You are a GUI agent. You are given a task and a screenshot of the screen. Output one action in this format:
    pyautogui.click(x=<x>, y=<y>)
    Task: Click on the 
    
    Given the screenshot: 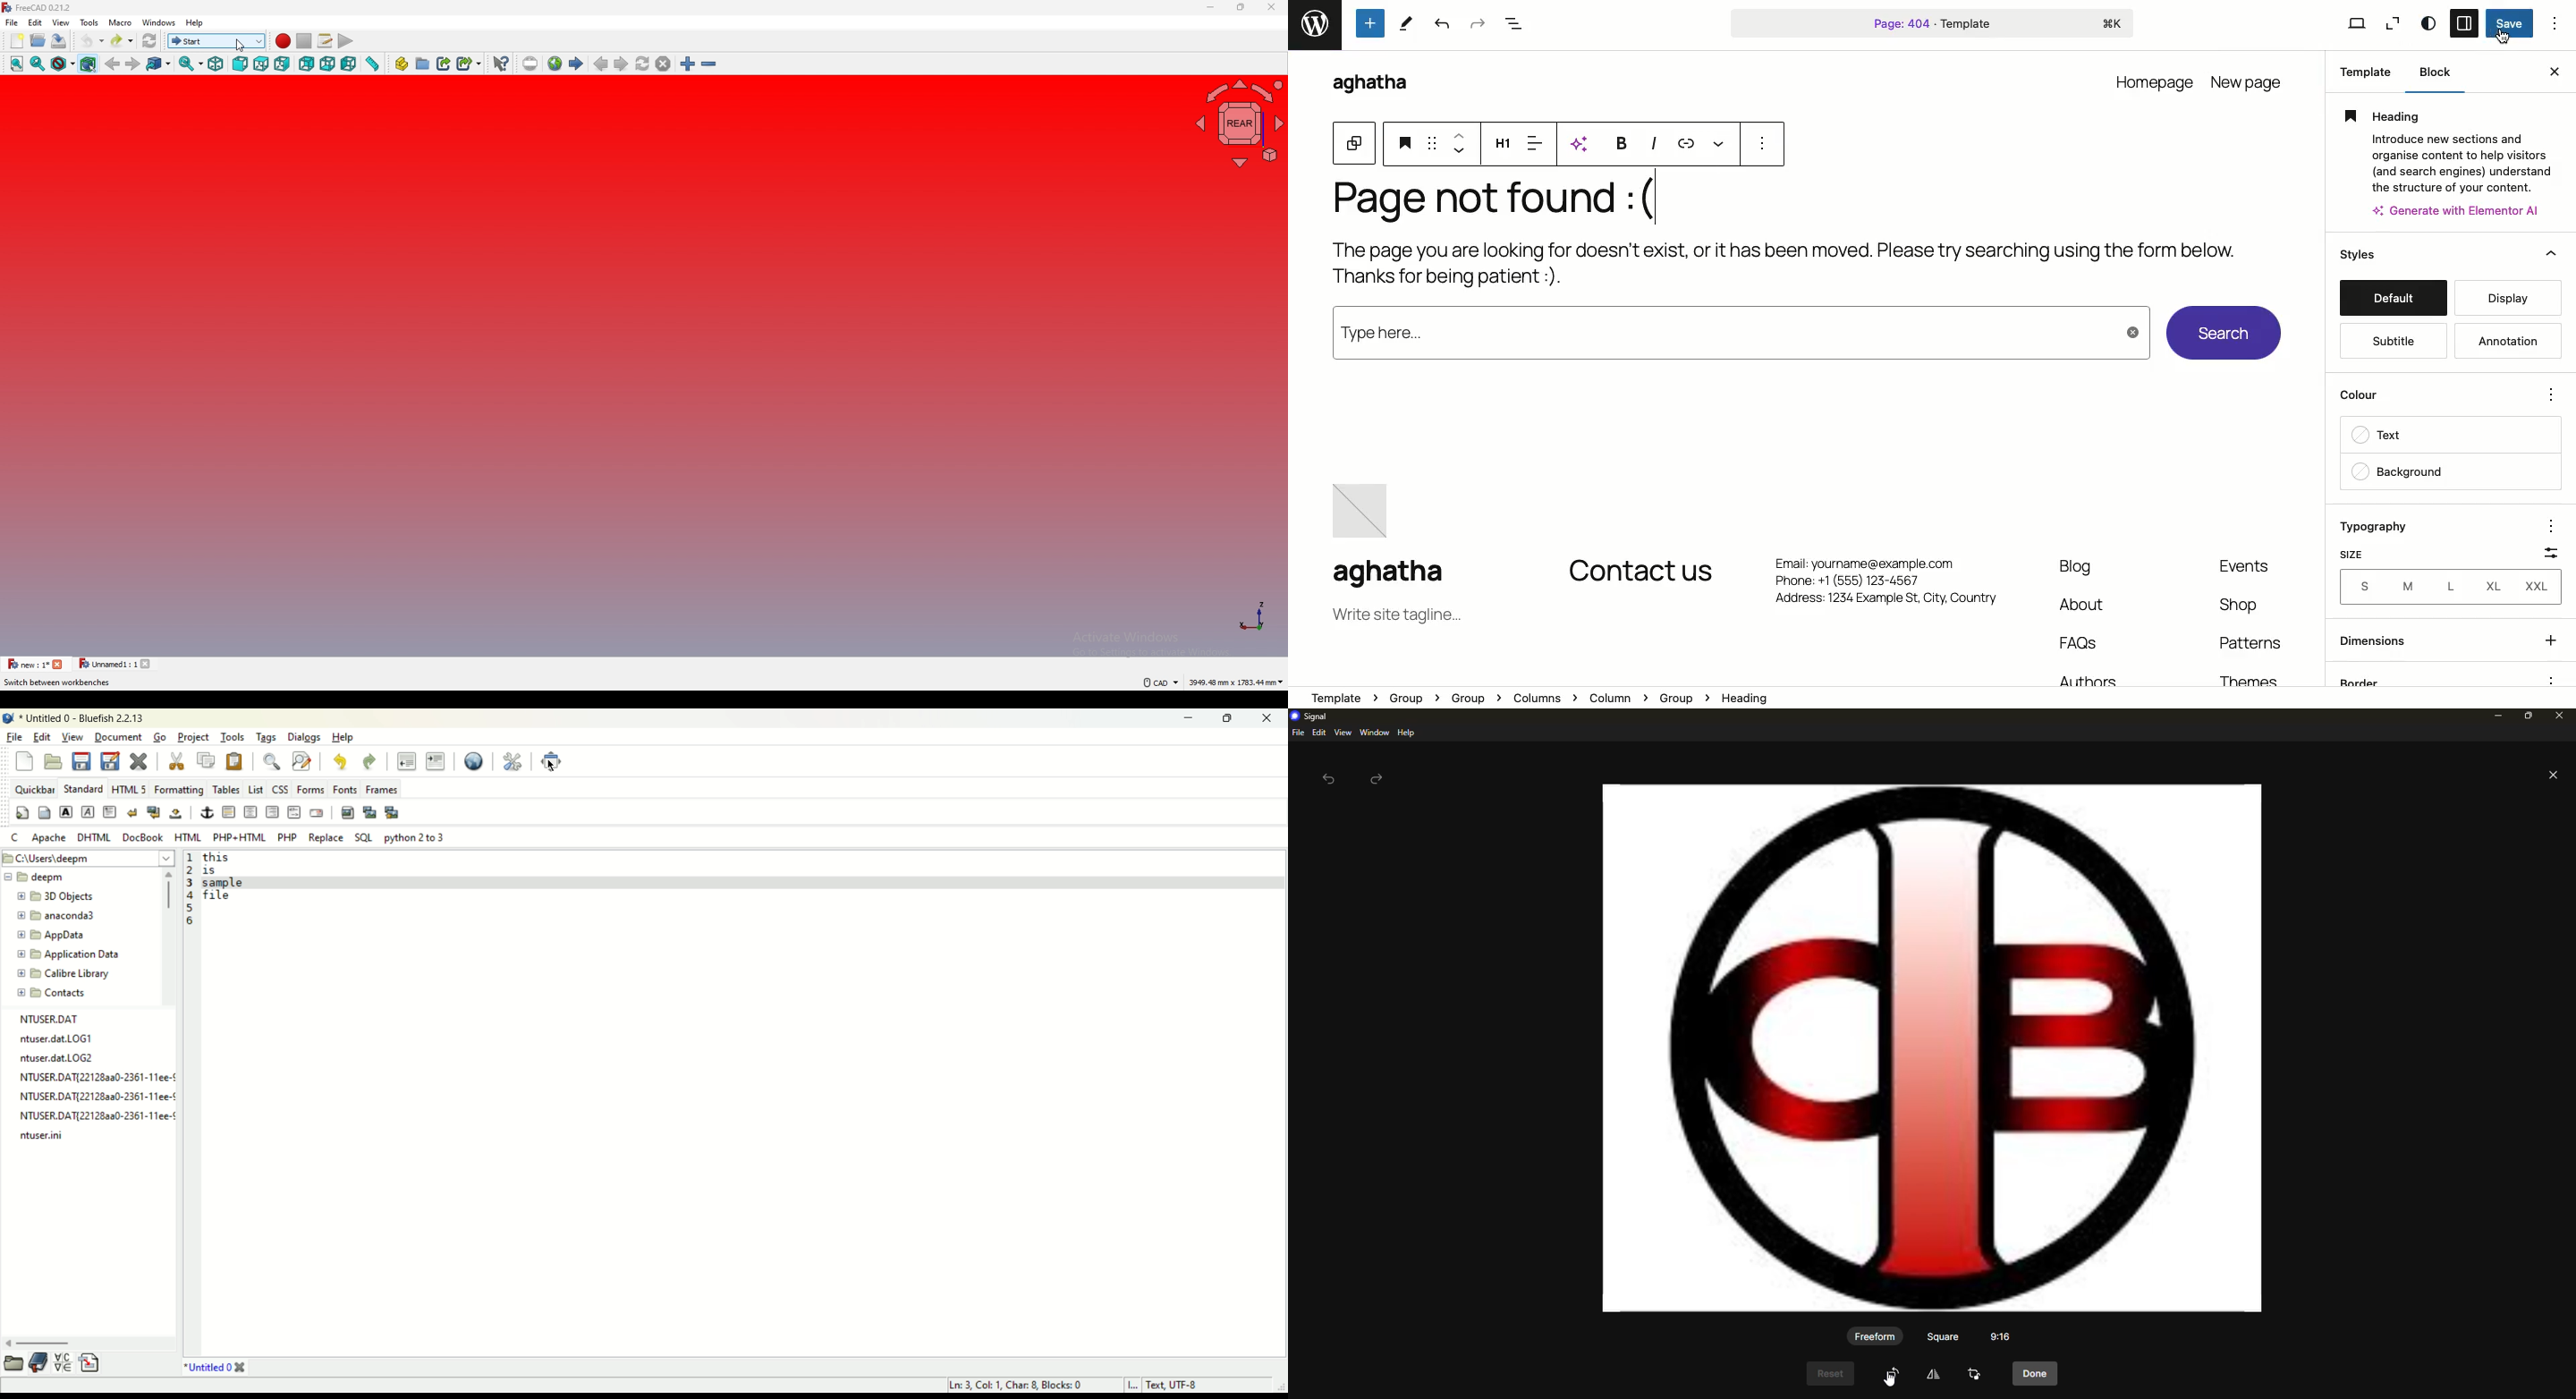 What is the action you would take?
    pyautogui.click(x=1780, y=266)
    